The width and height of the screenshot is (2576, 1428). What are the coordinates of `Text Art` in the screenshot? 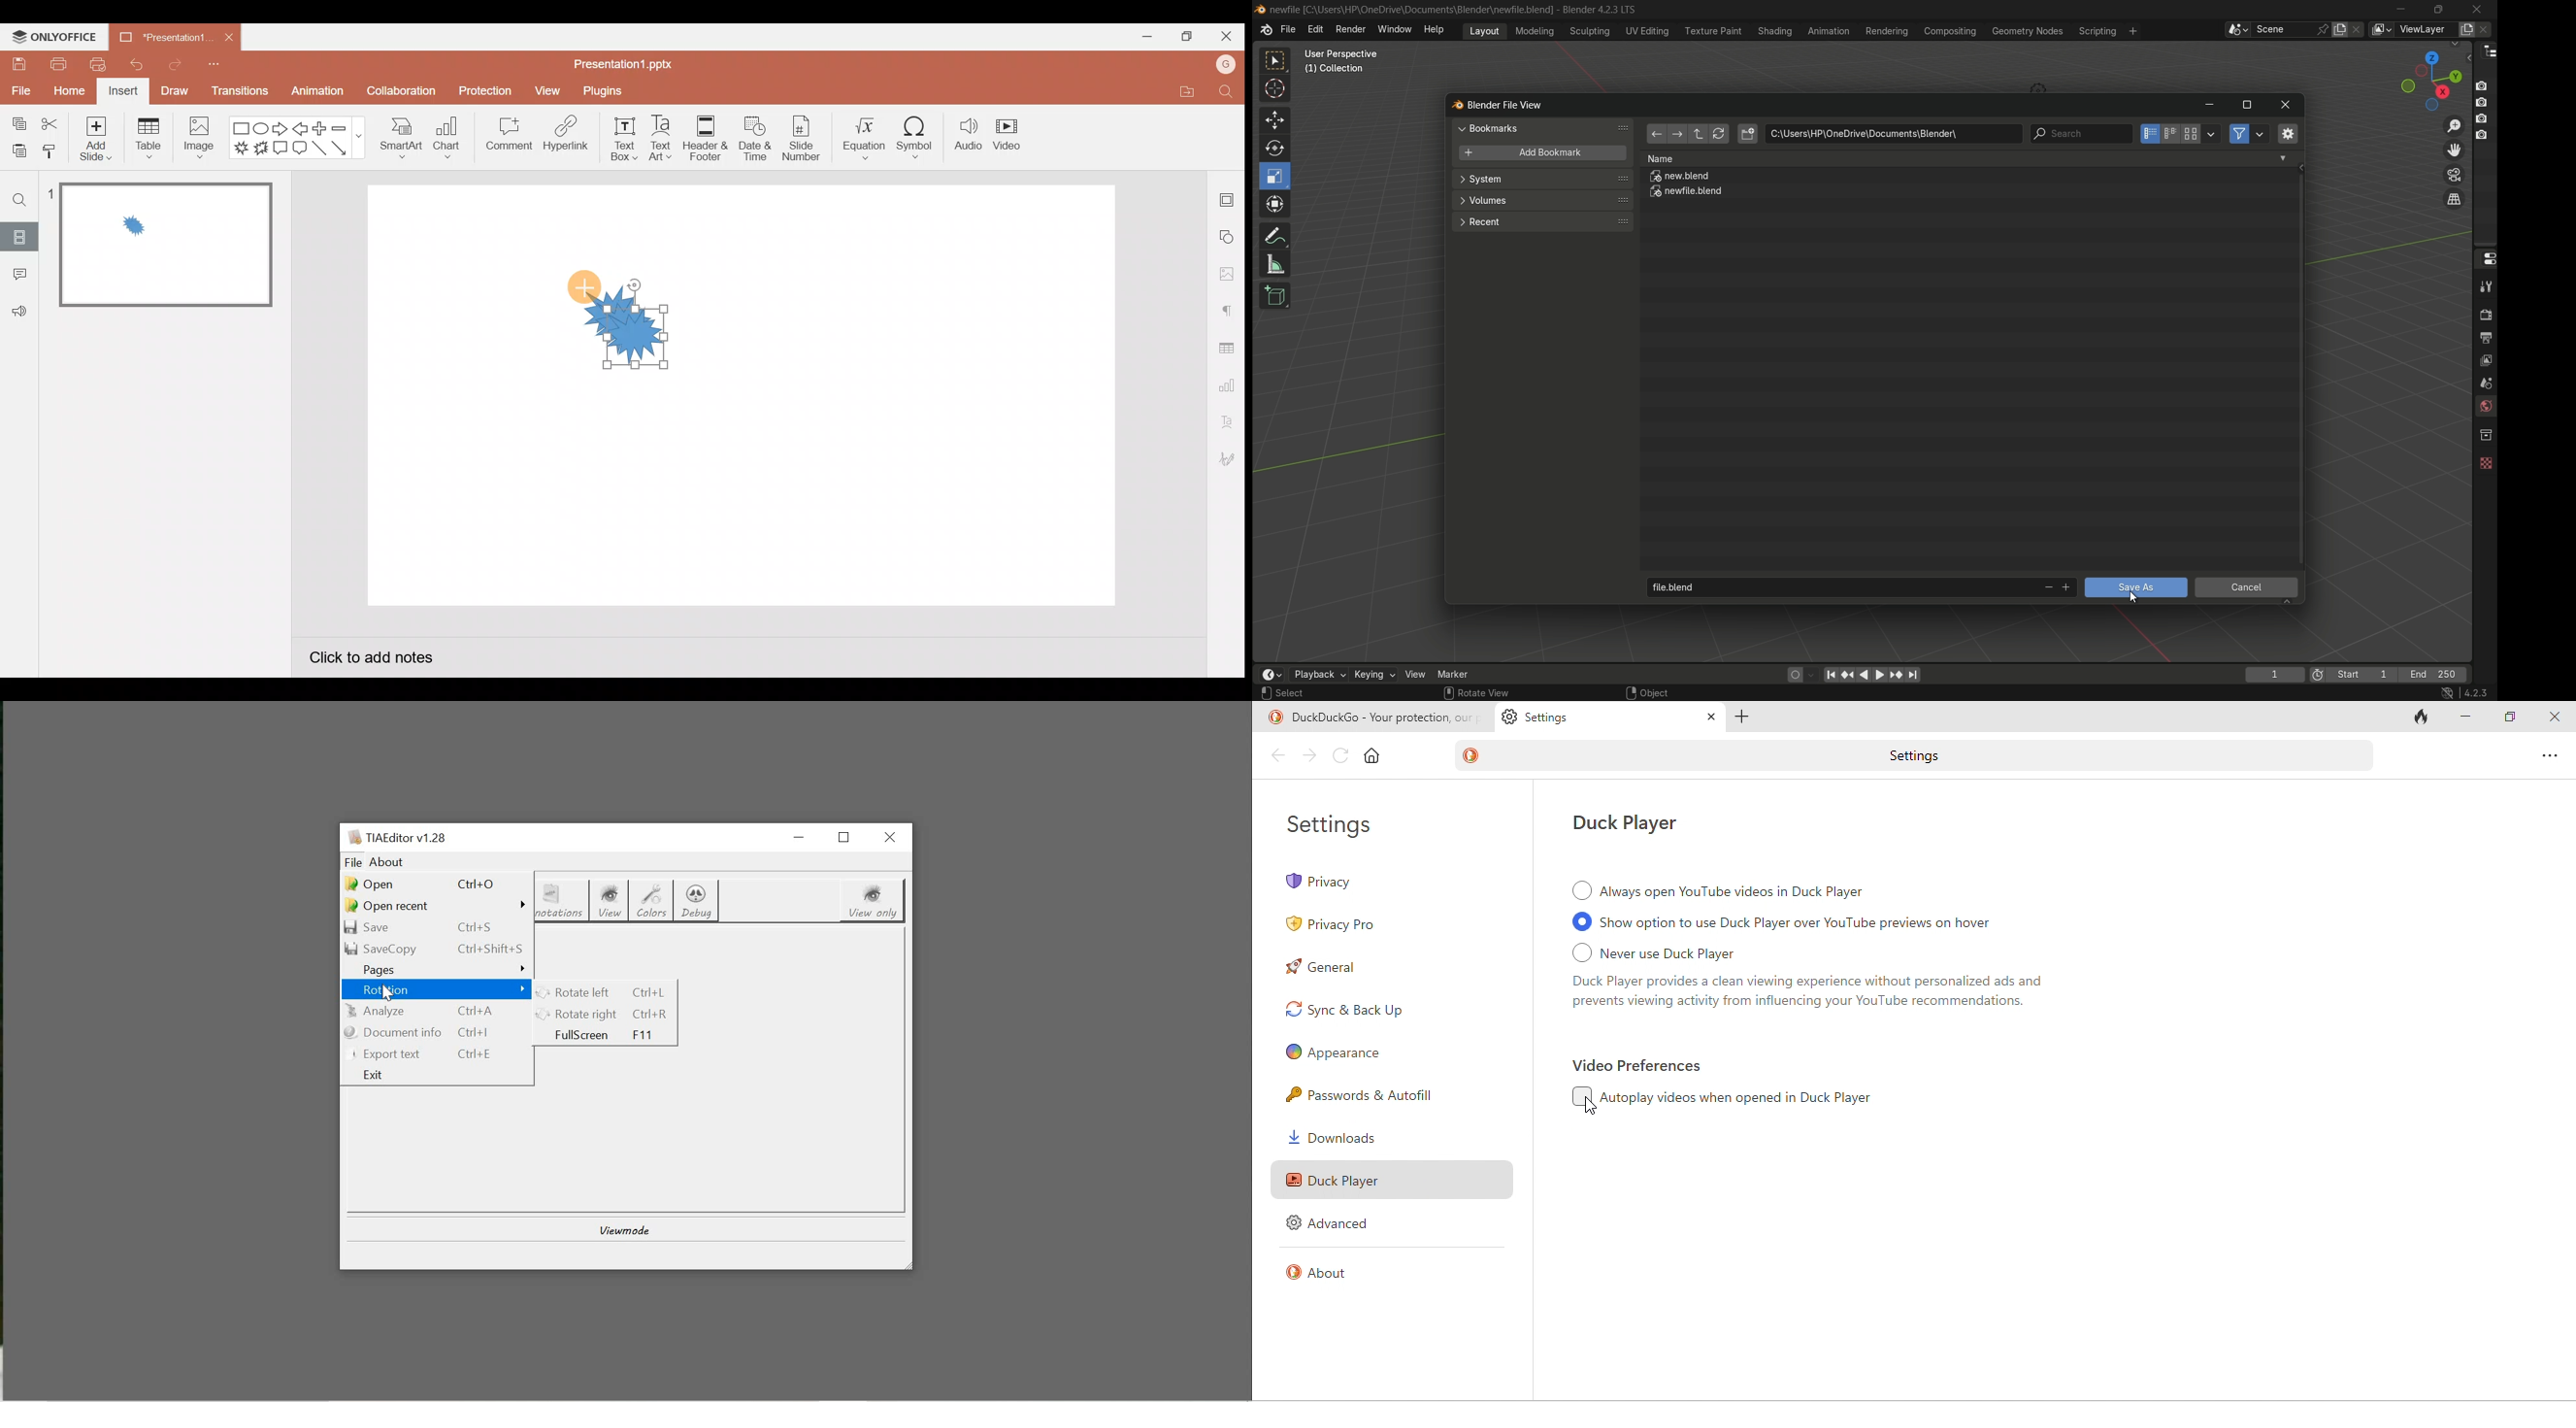 It's located at (661, 139).